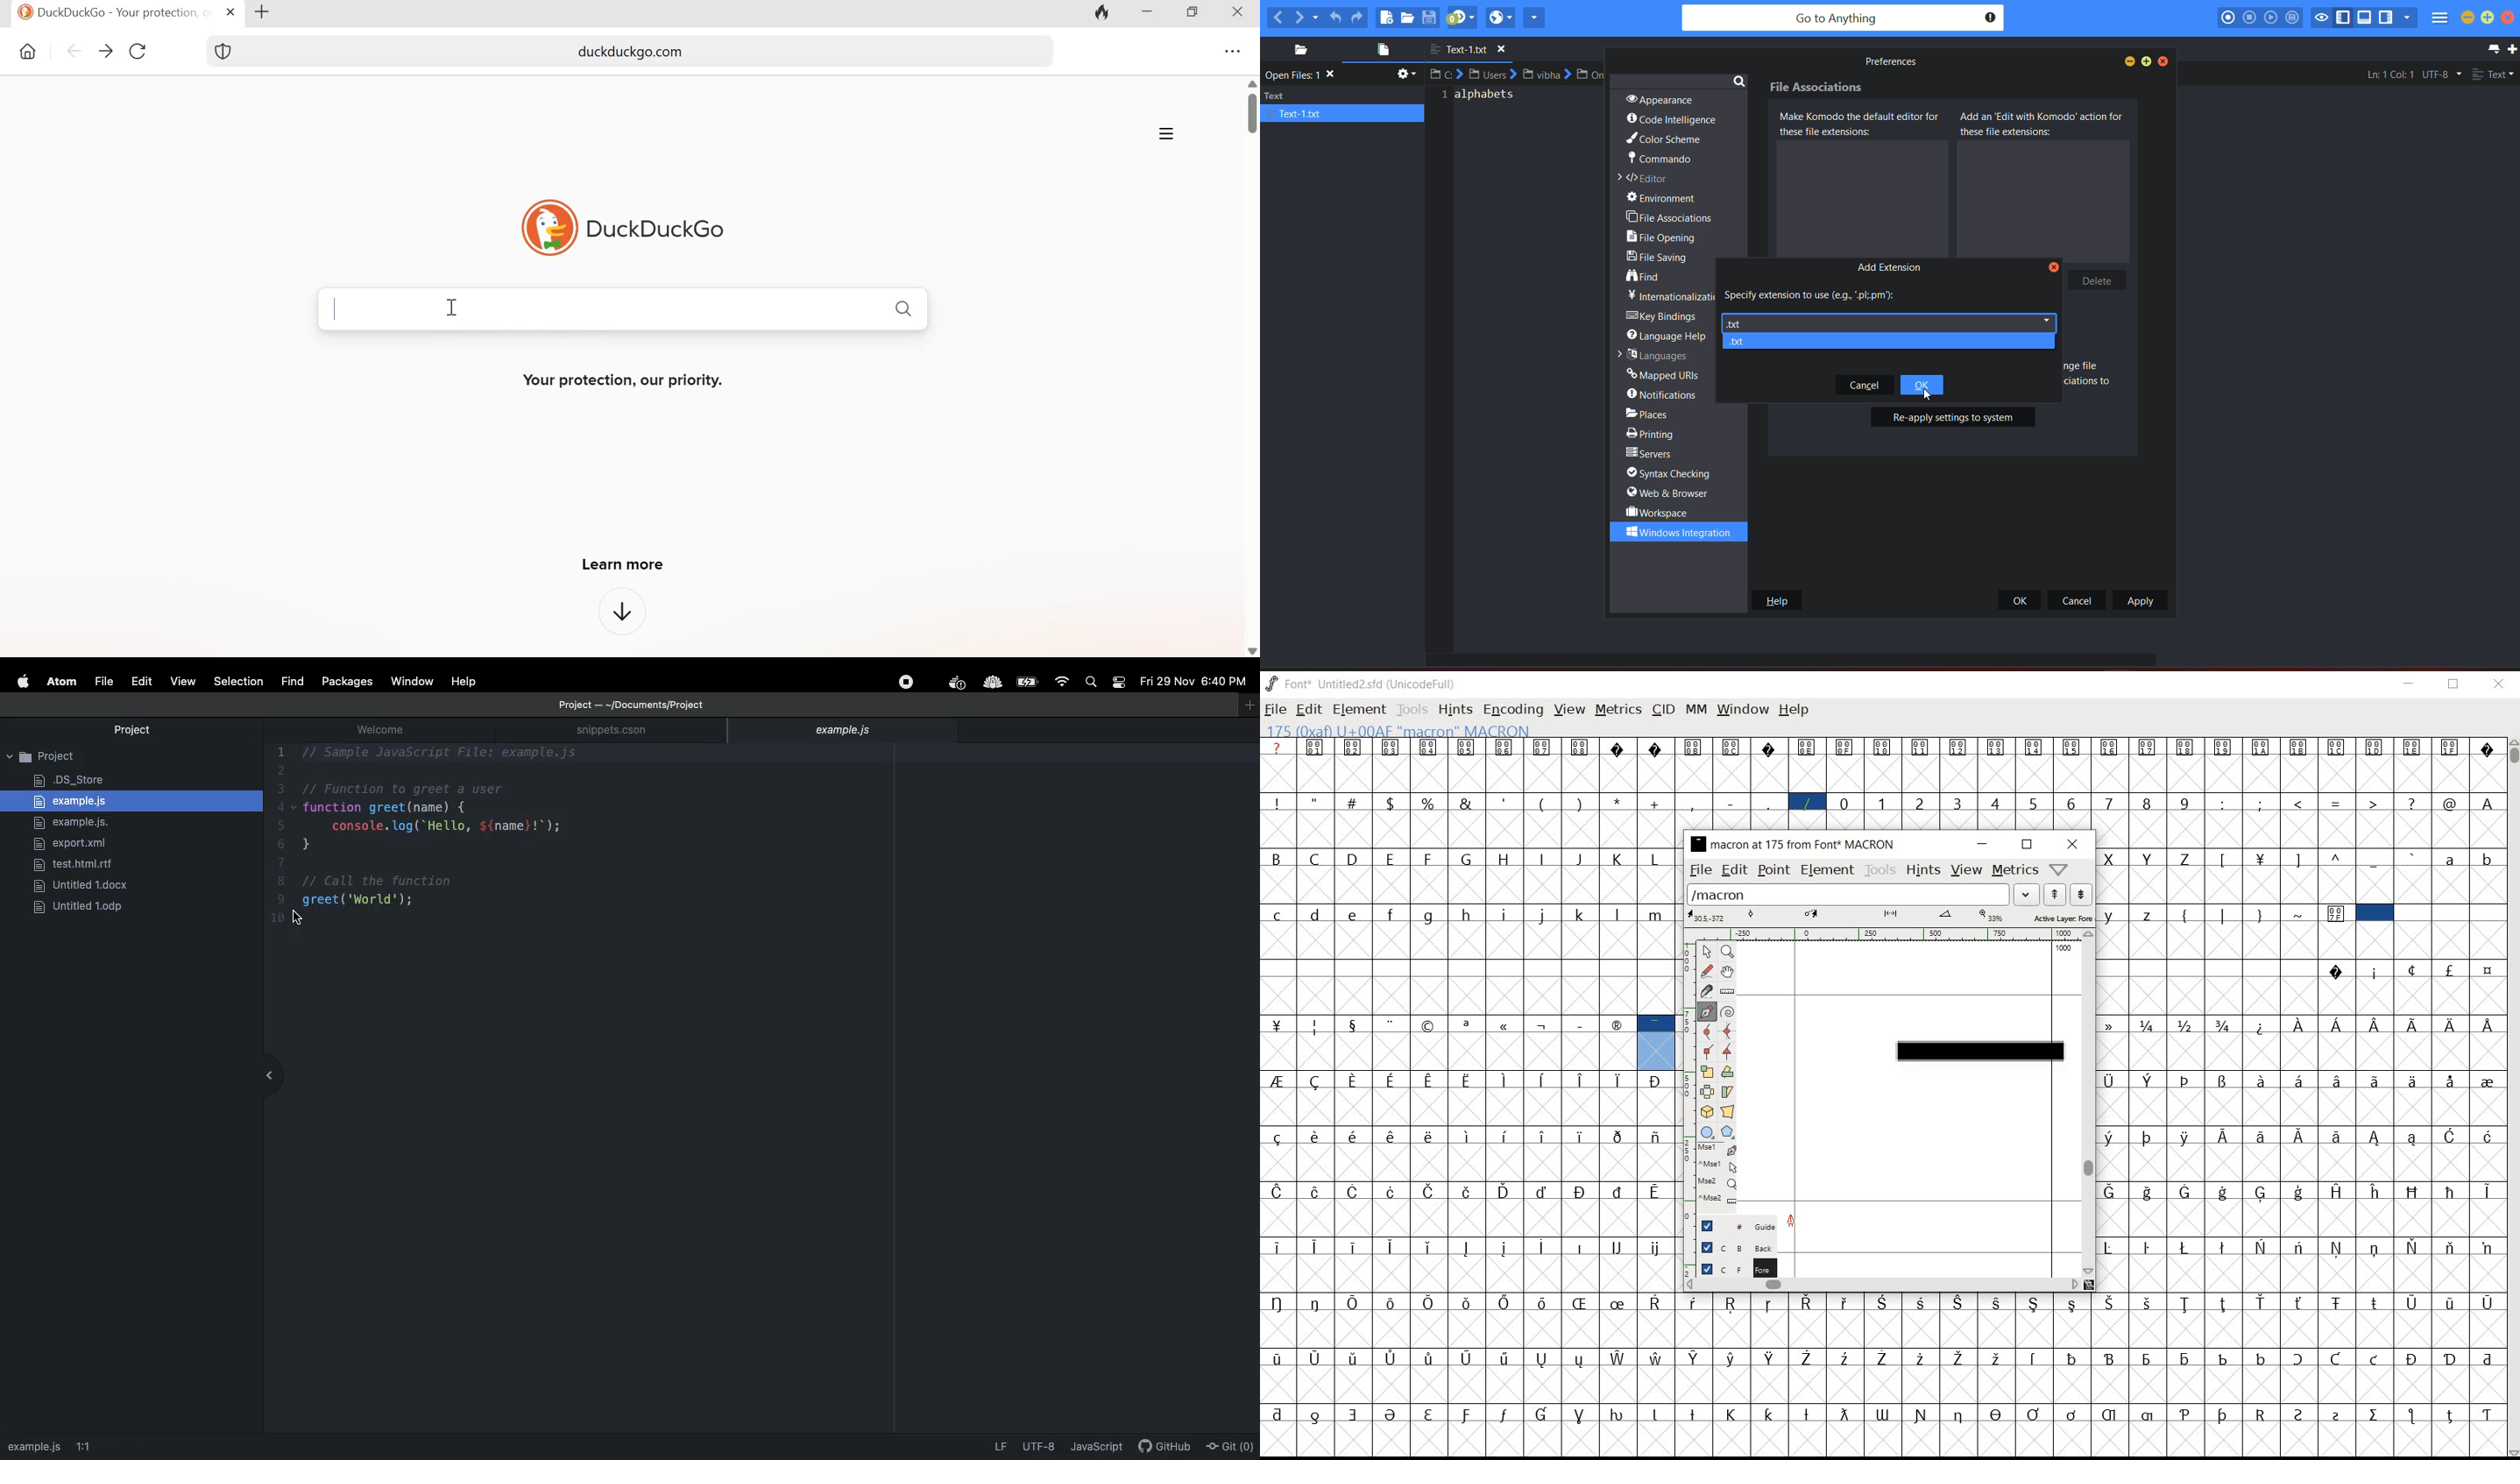  Describe the element at coordinates (1707, 1111) in the screenshot. I see `3D rotate` at that location.